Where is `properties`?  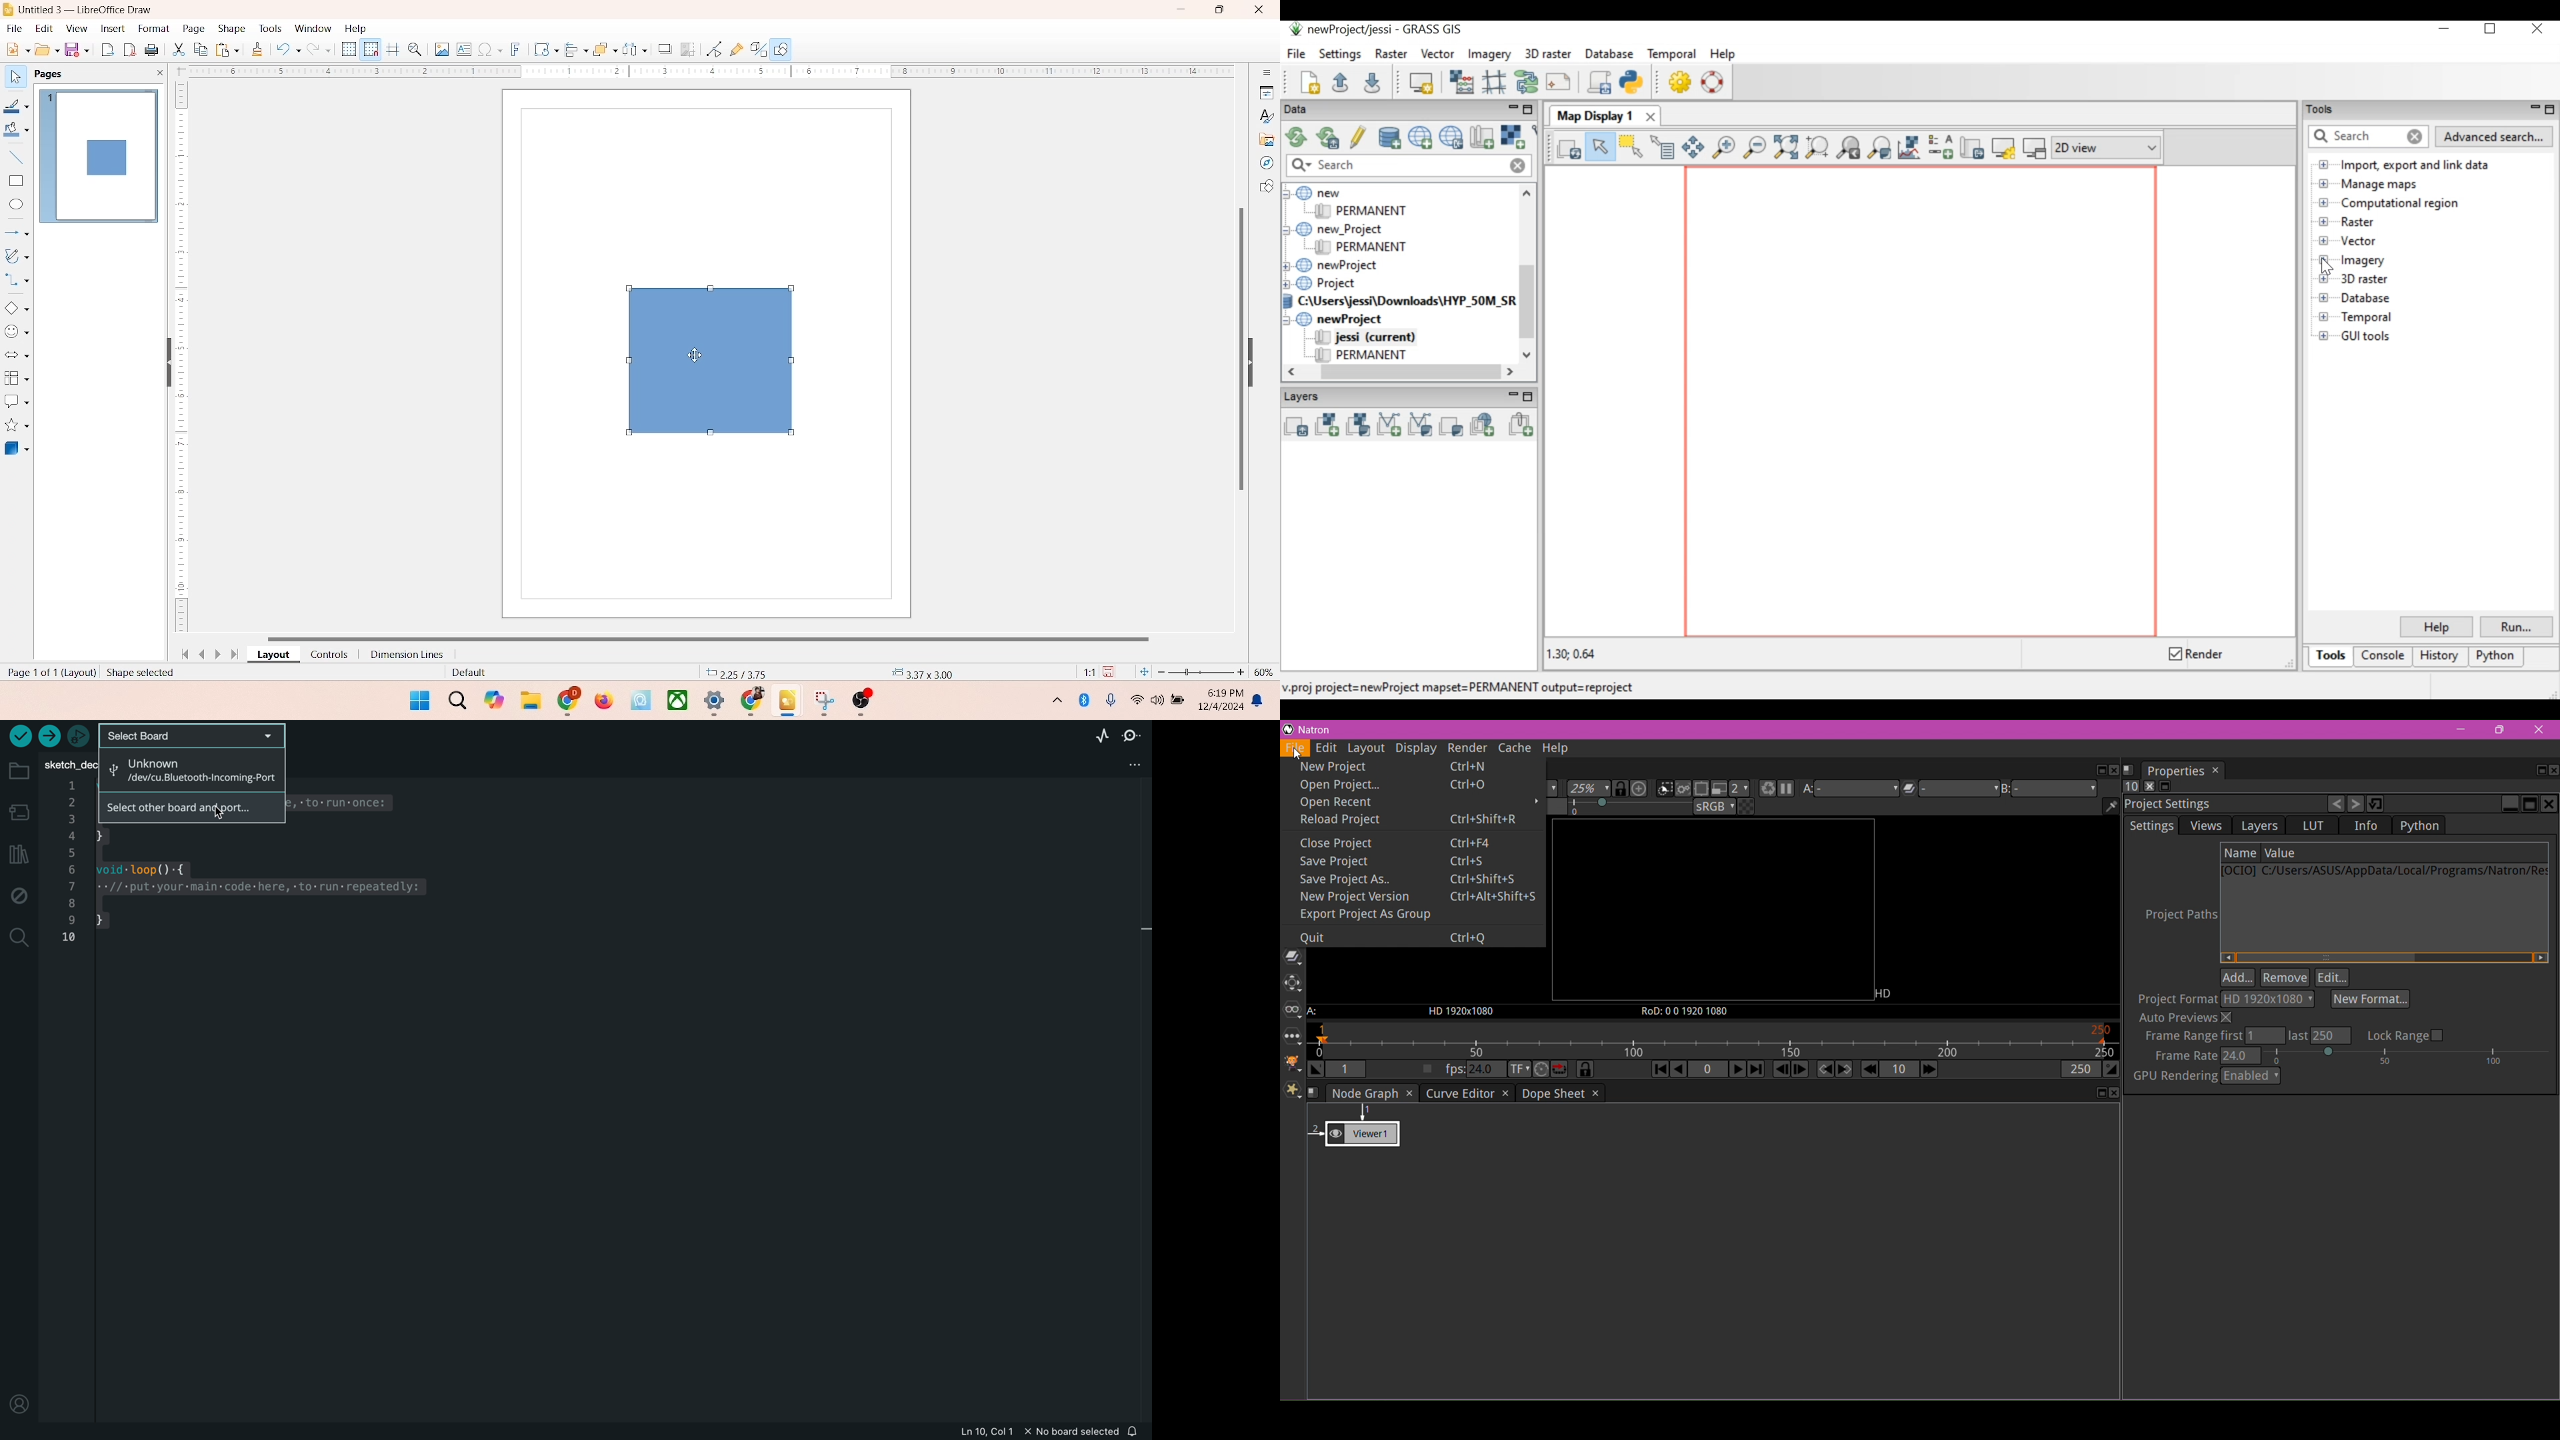
properties is located at coordinates (1265, 91).